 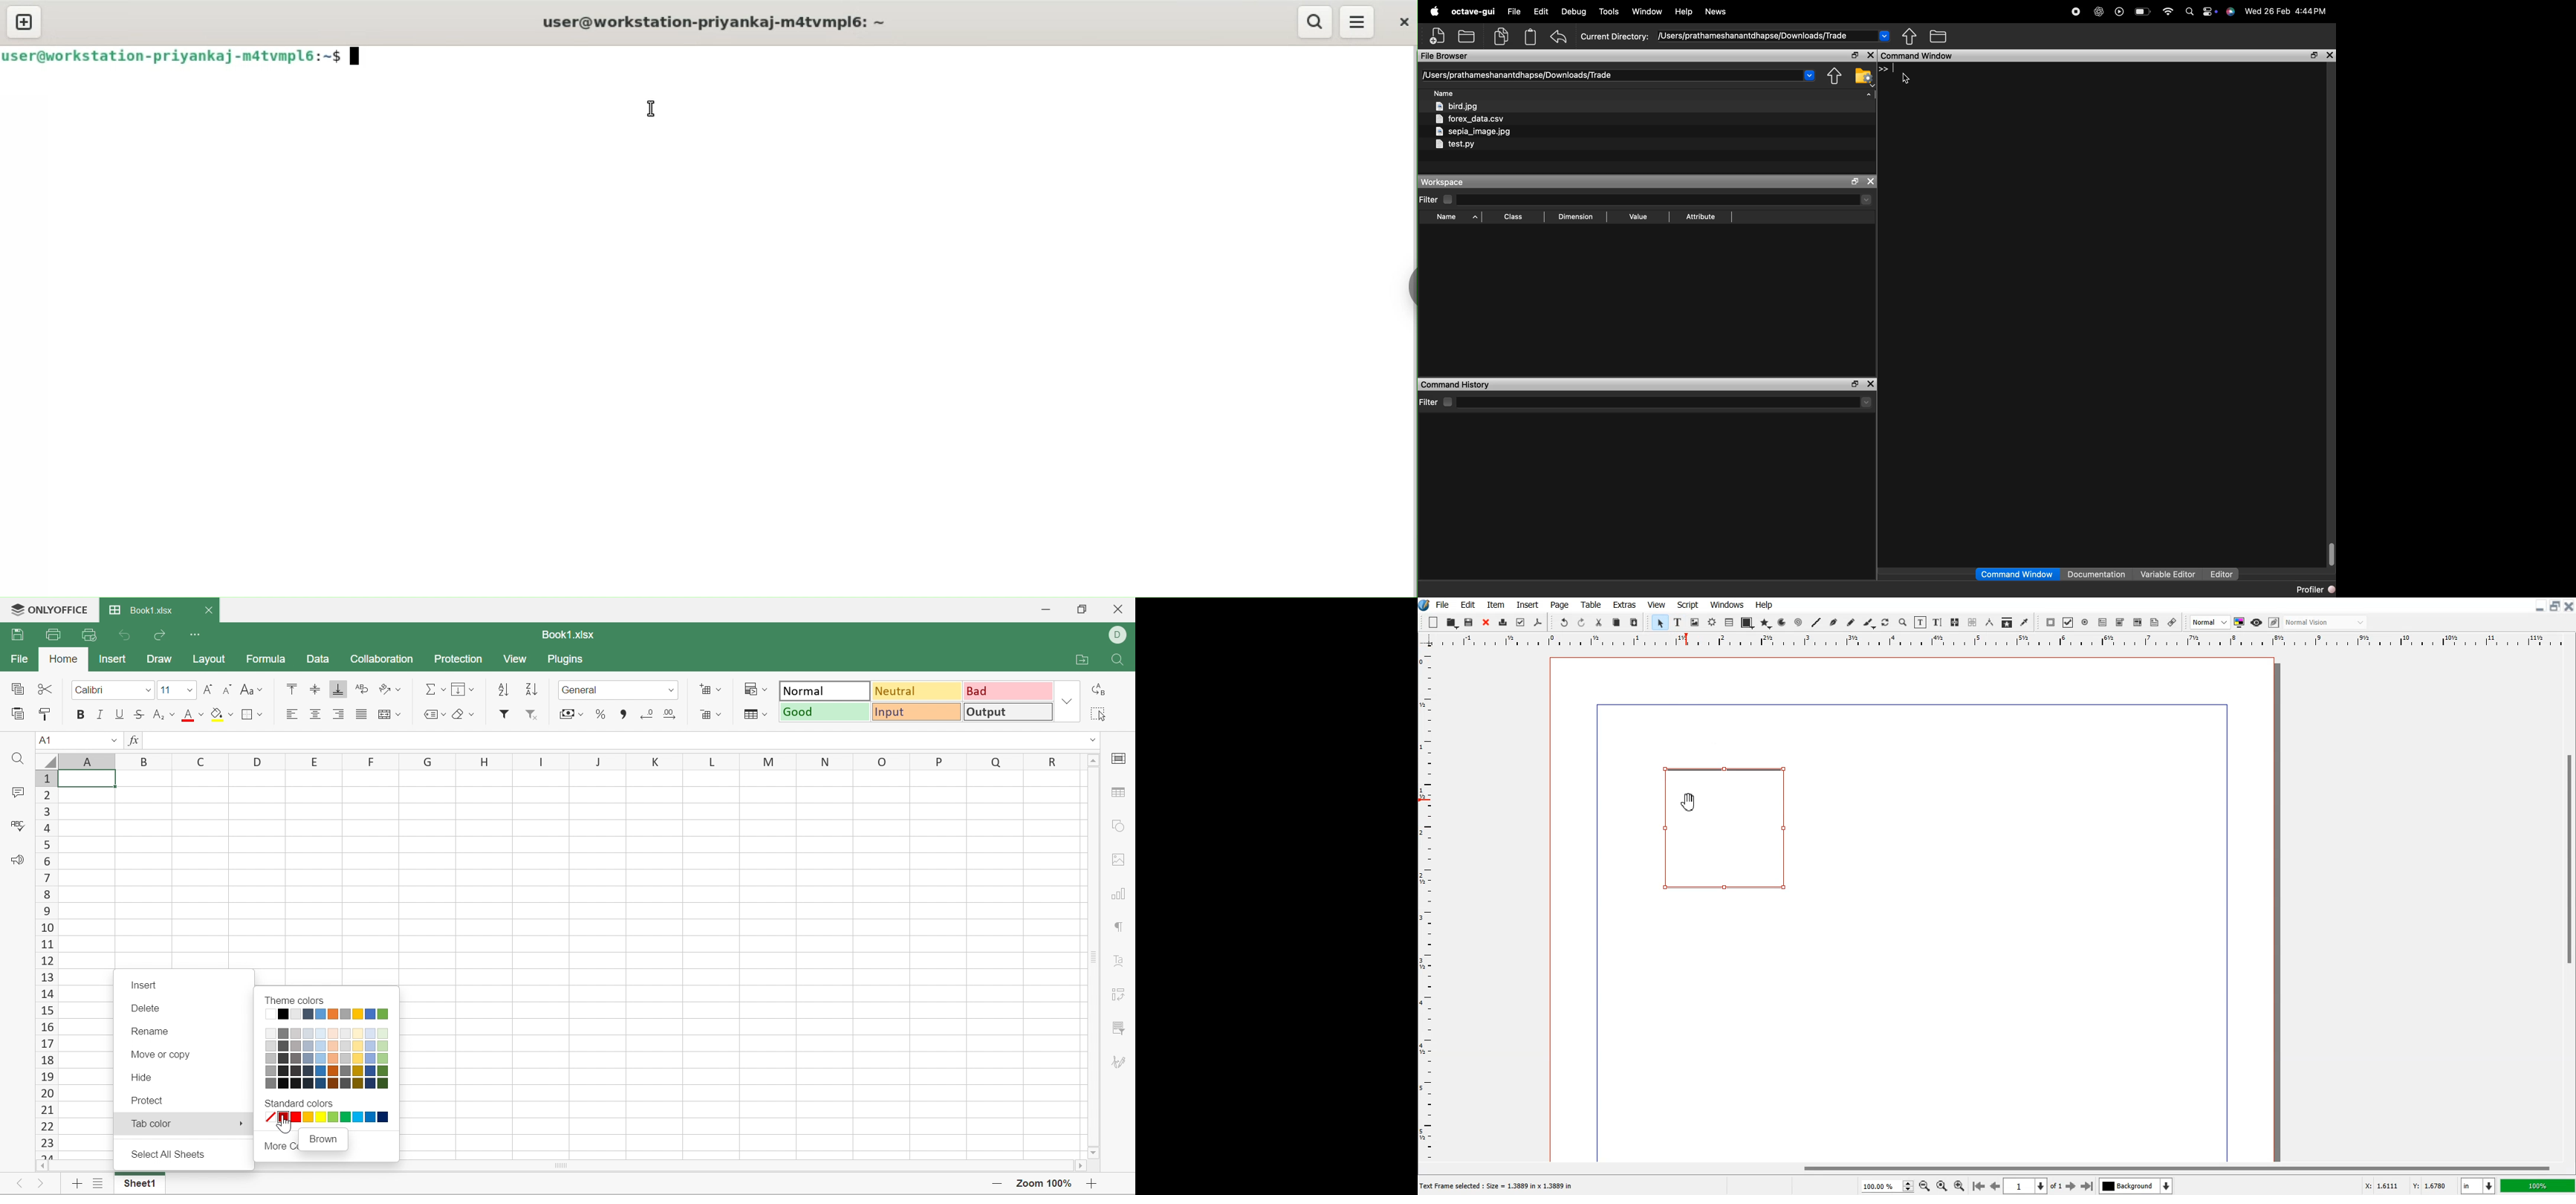 I want to click on Zoom In or Out, so click(x=1903, y=622).